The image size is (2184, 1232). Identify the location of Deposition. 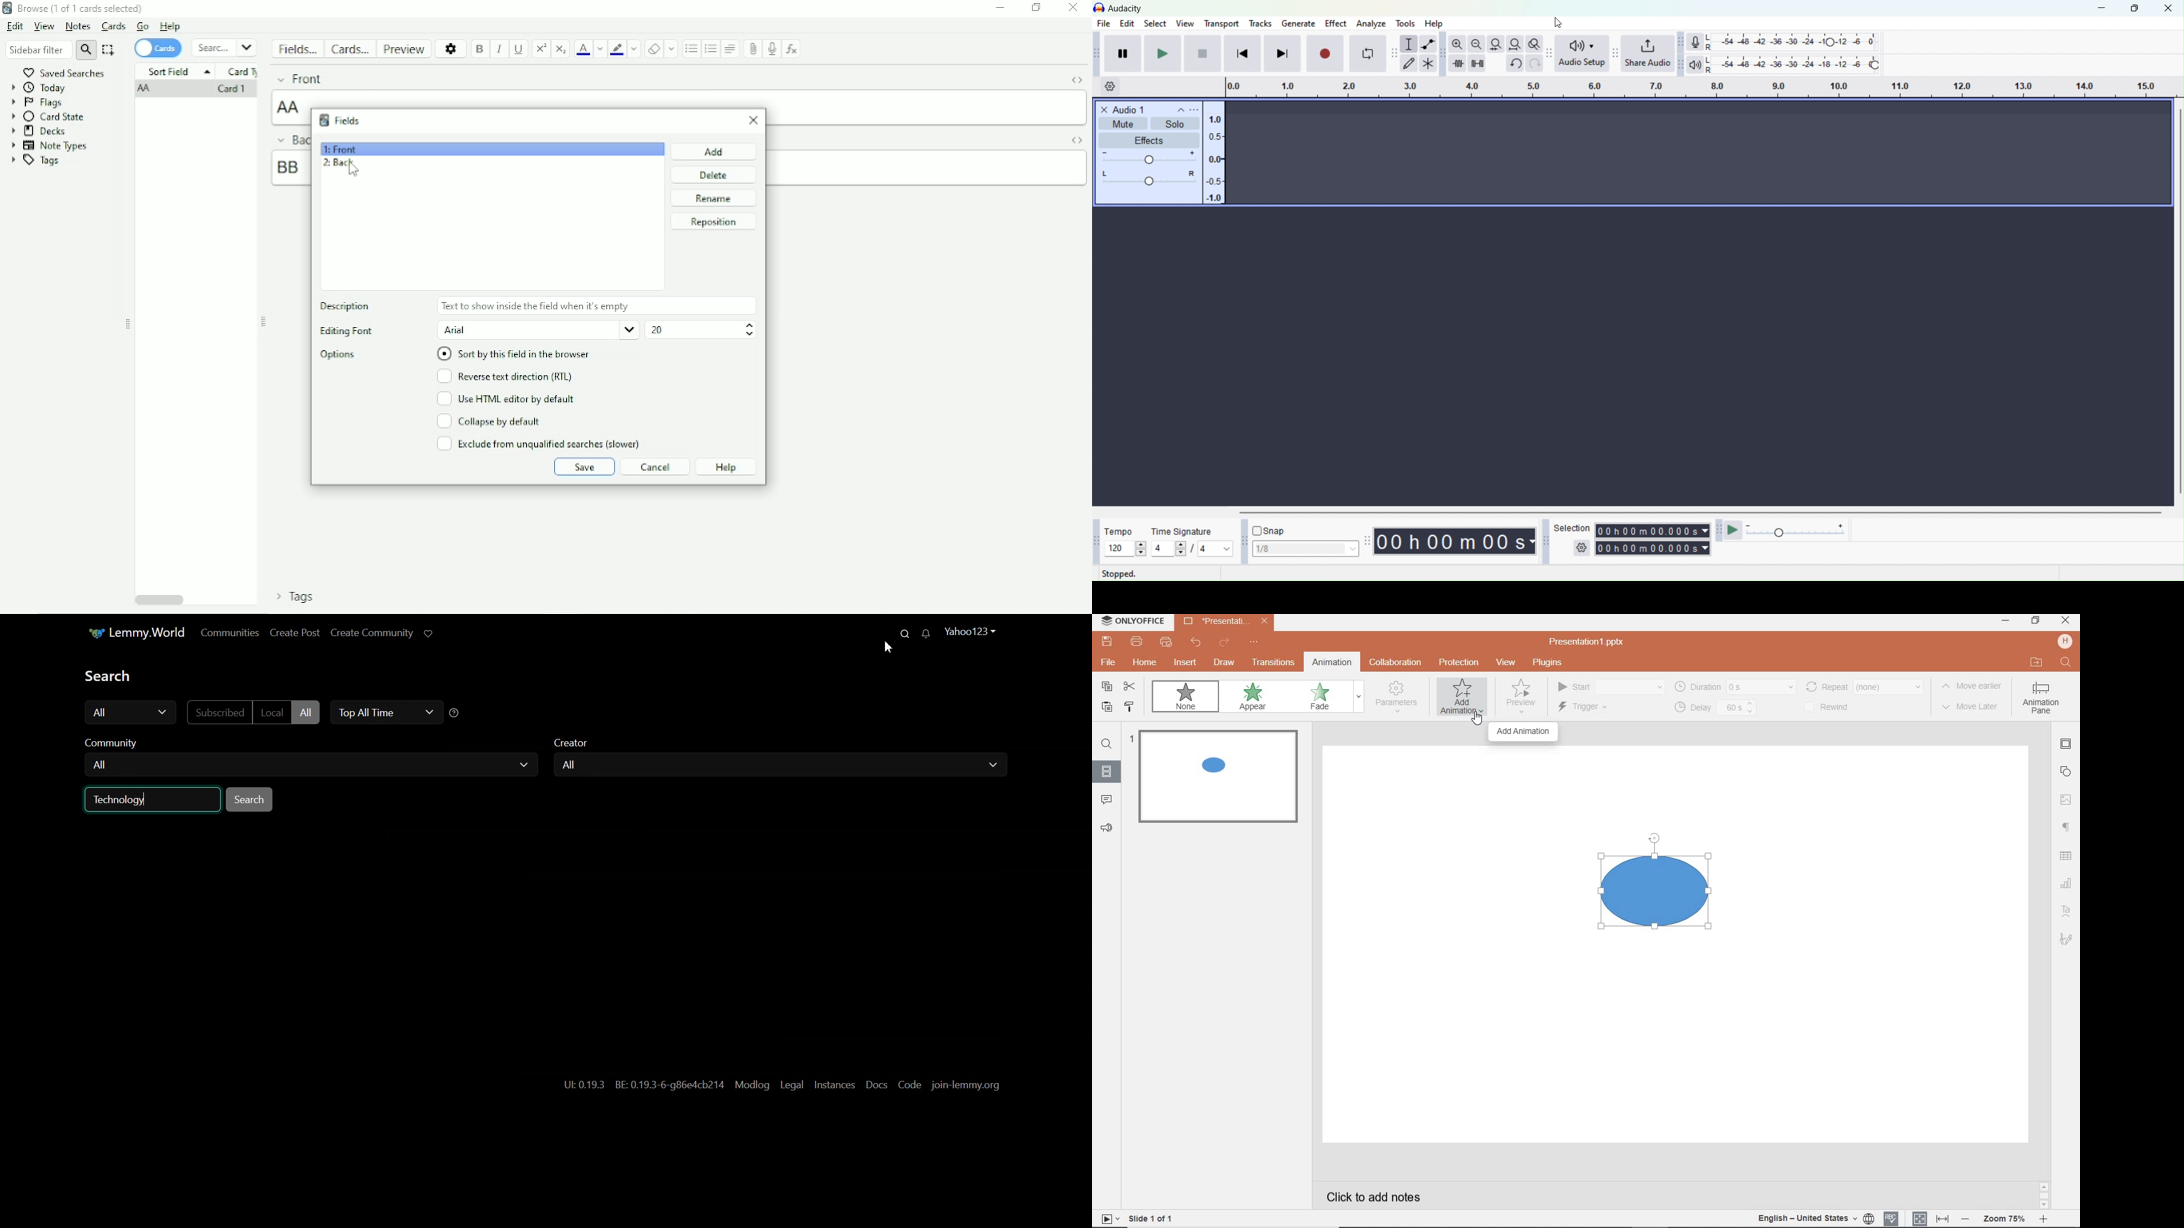
(350, 307).